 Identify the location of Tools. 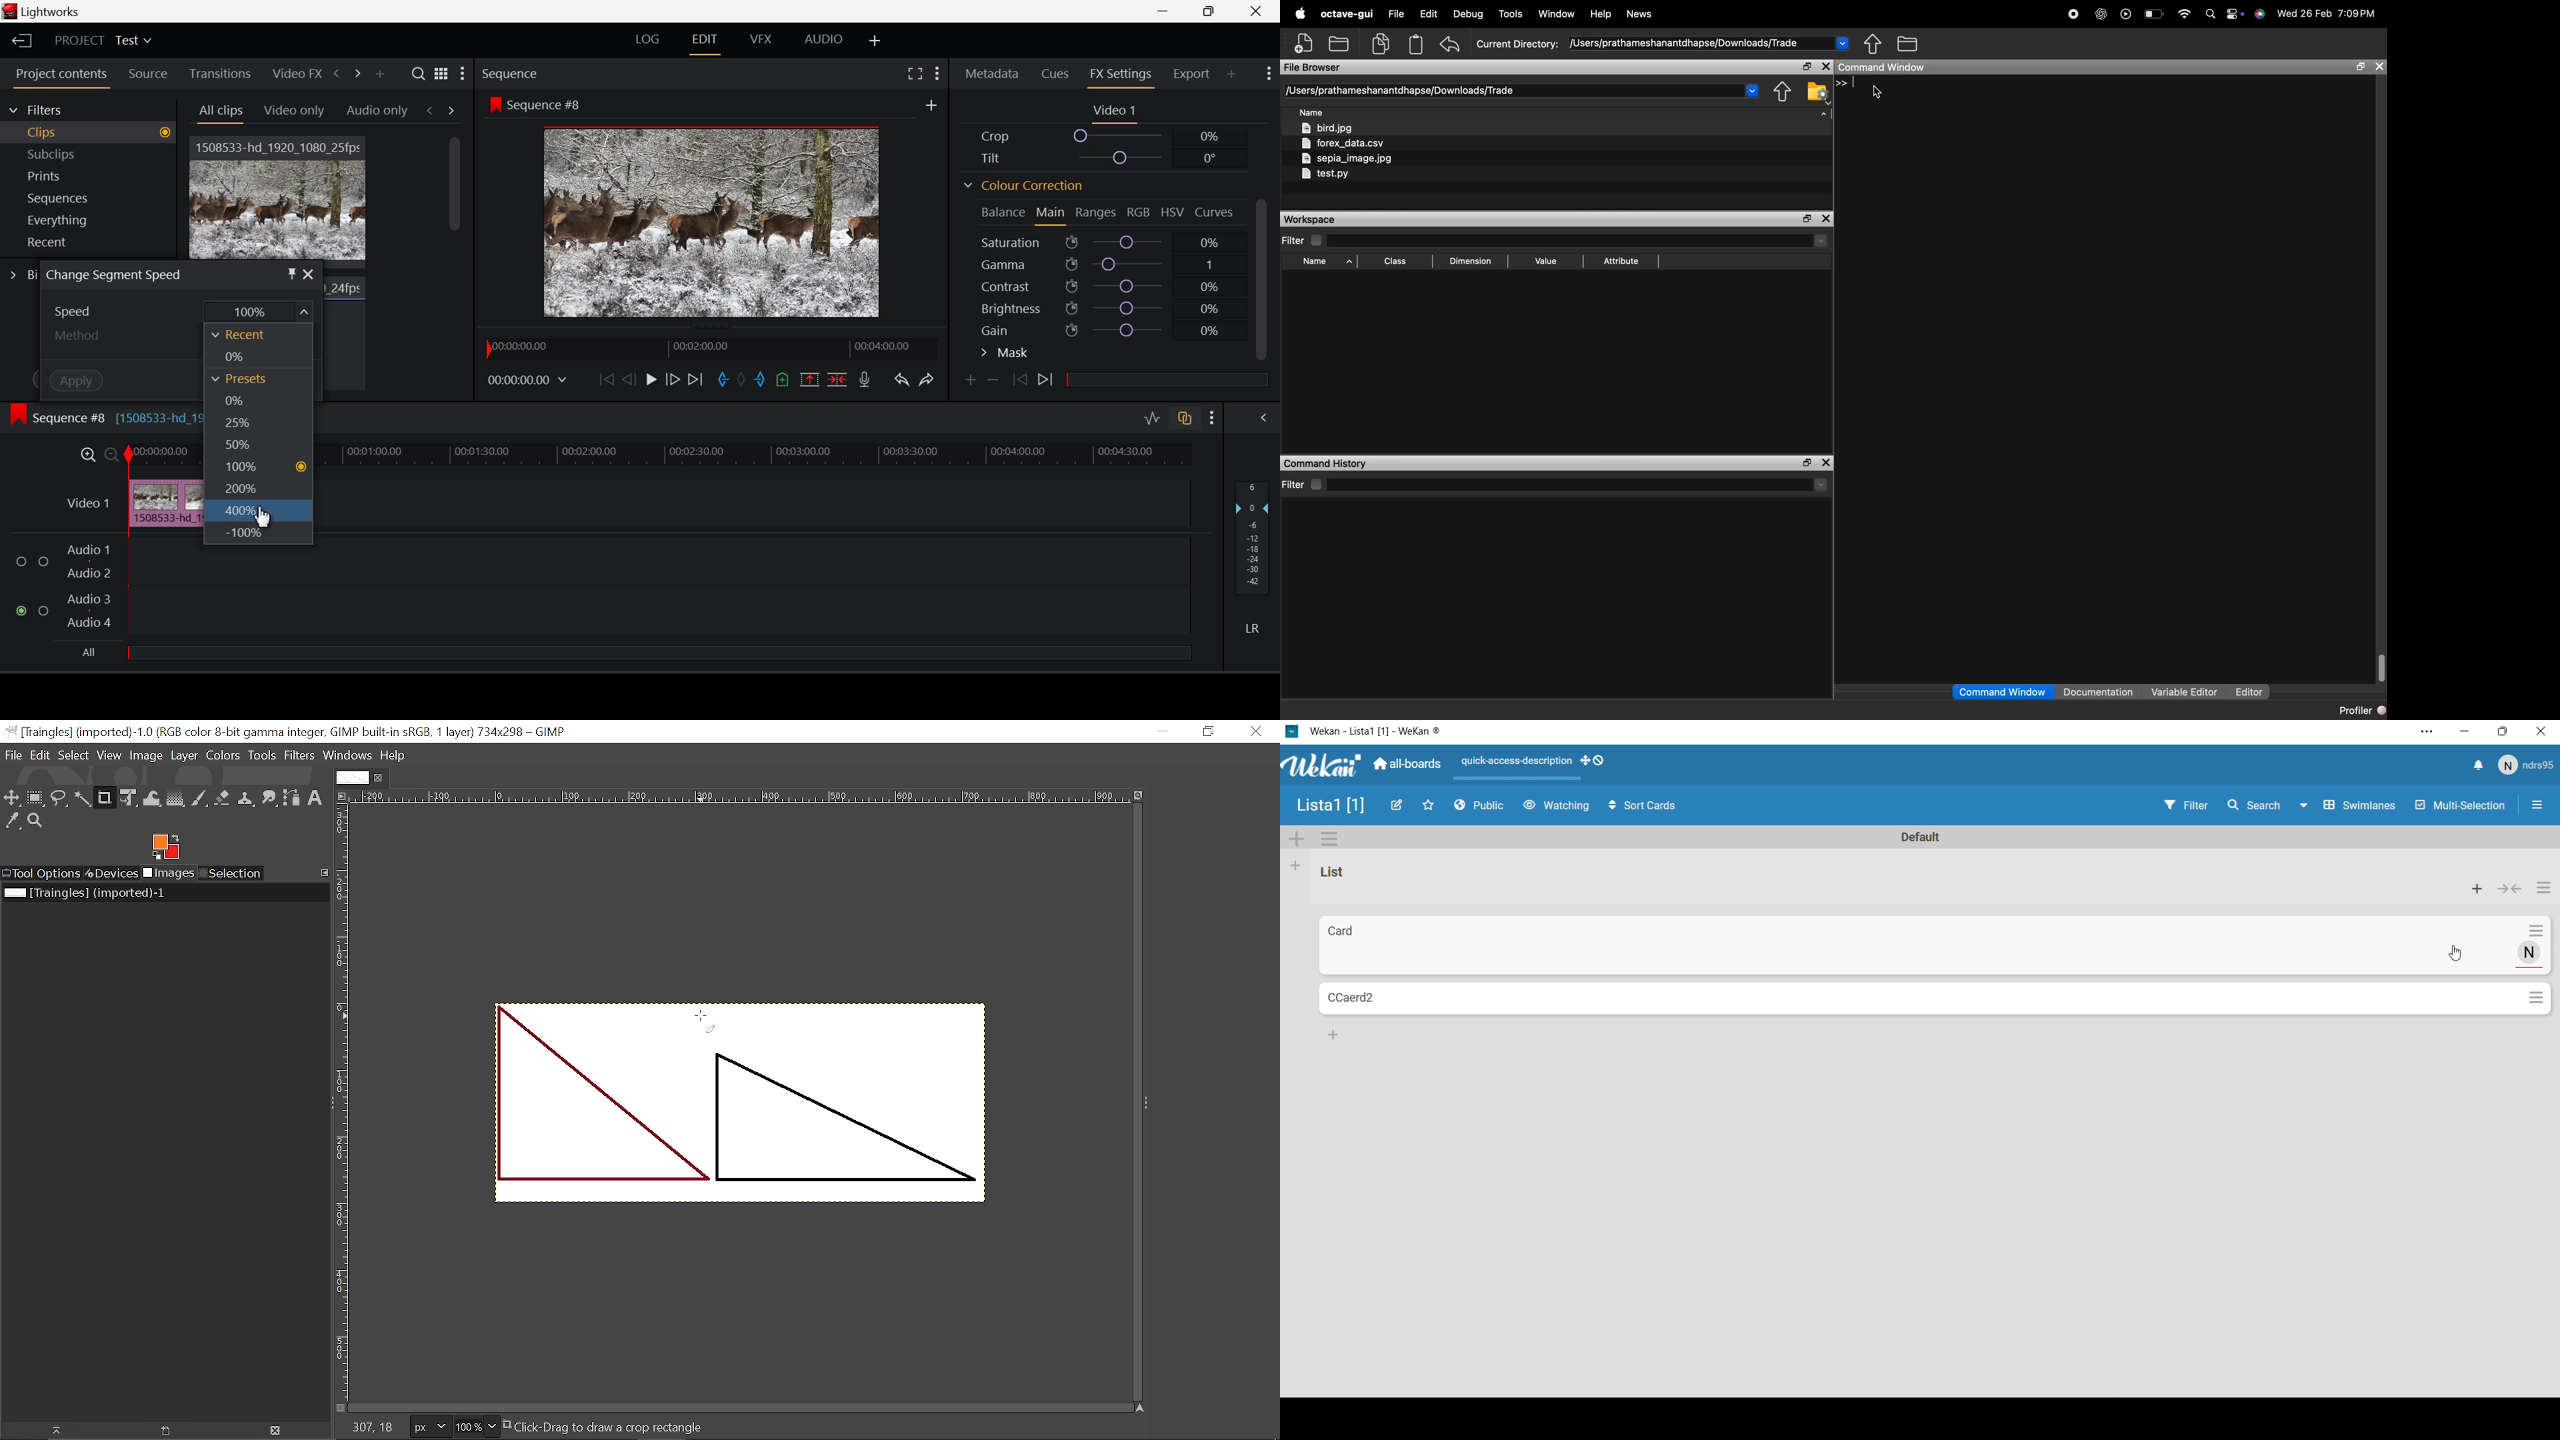
(262, 756).